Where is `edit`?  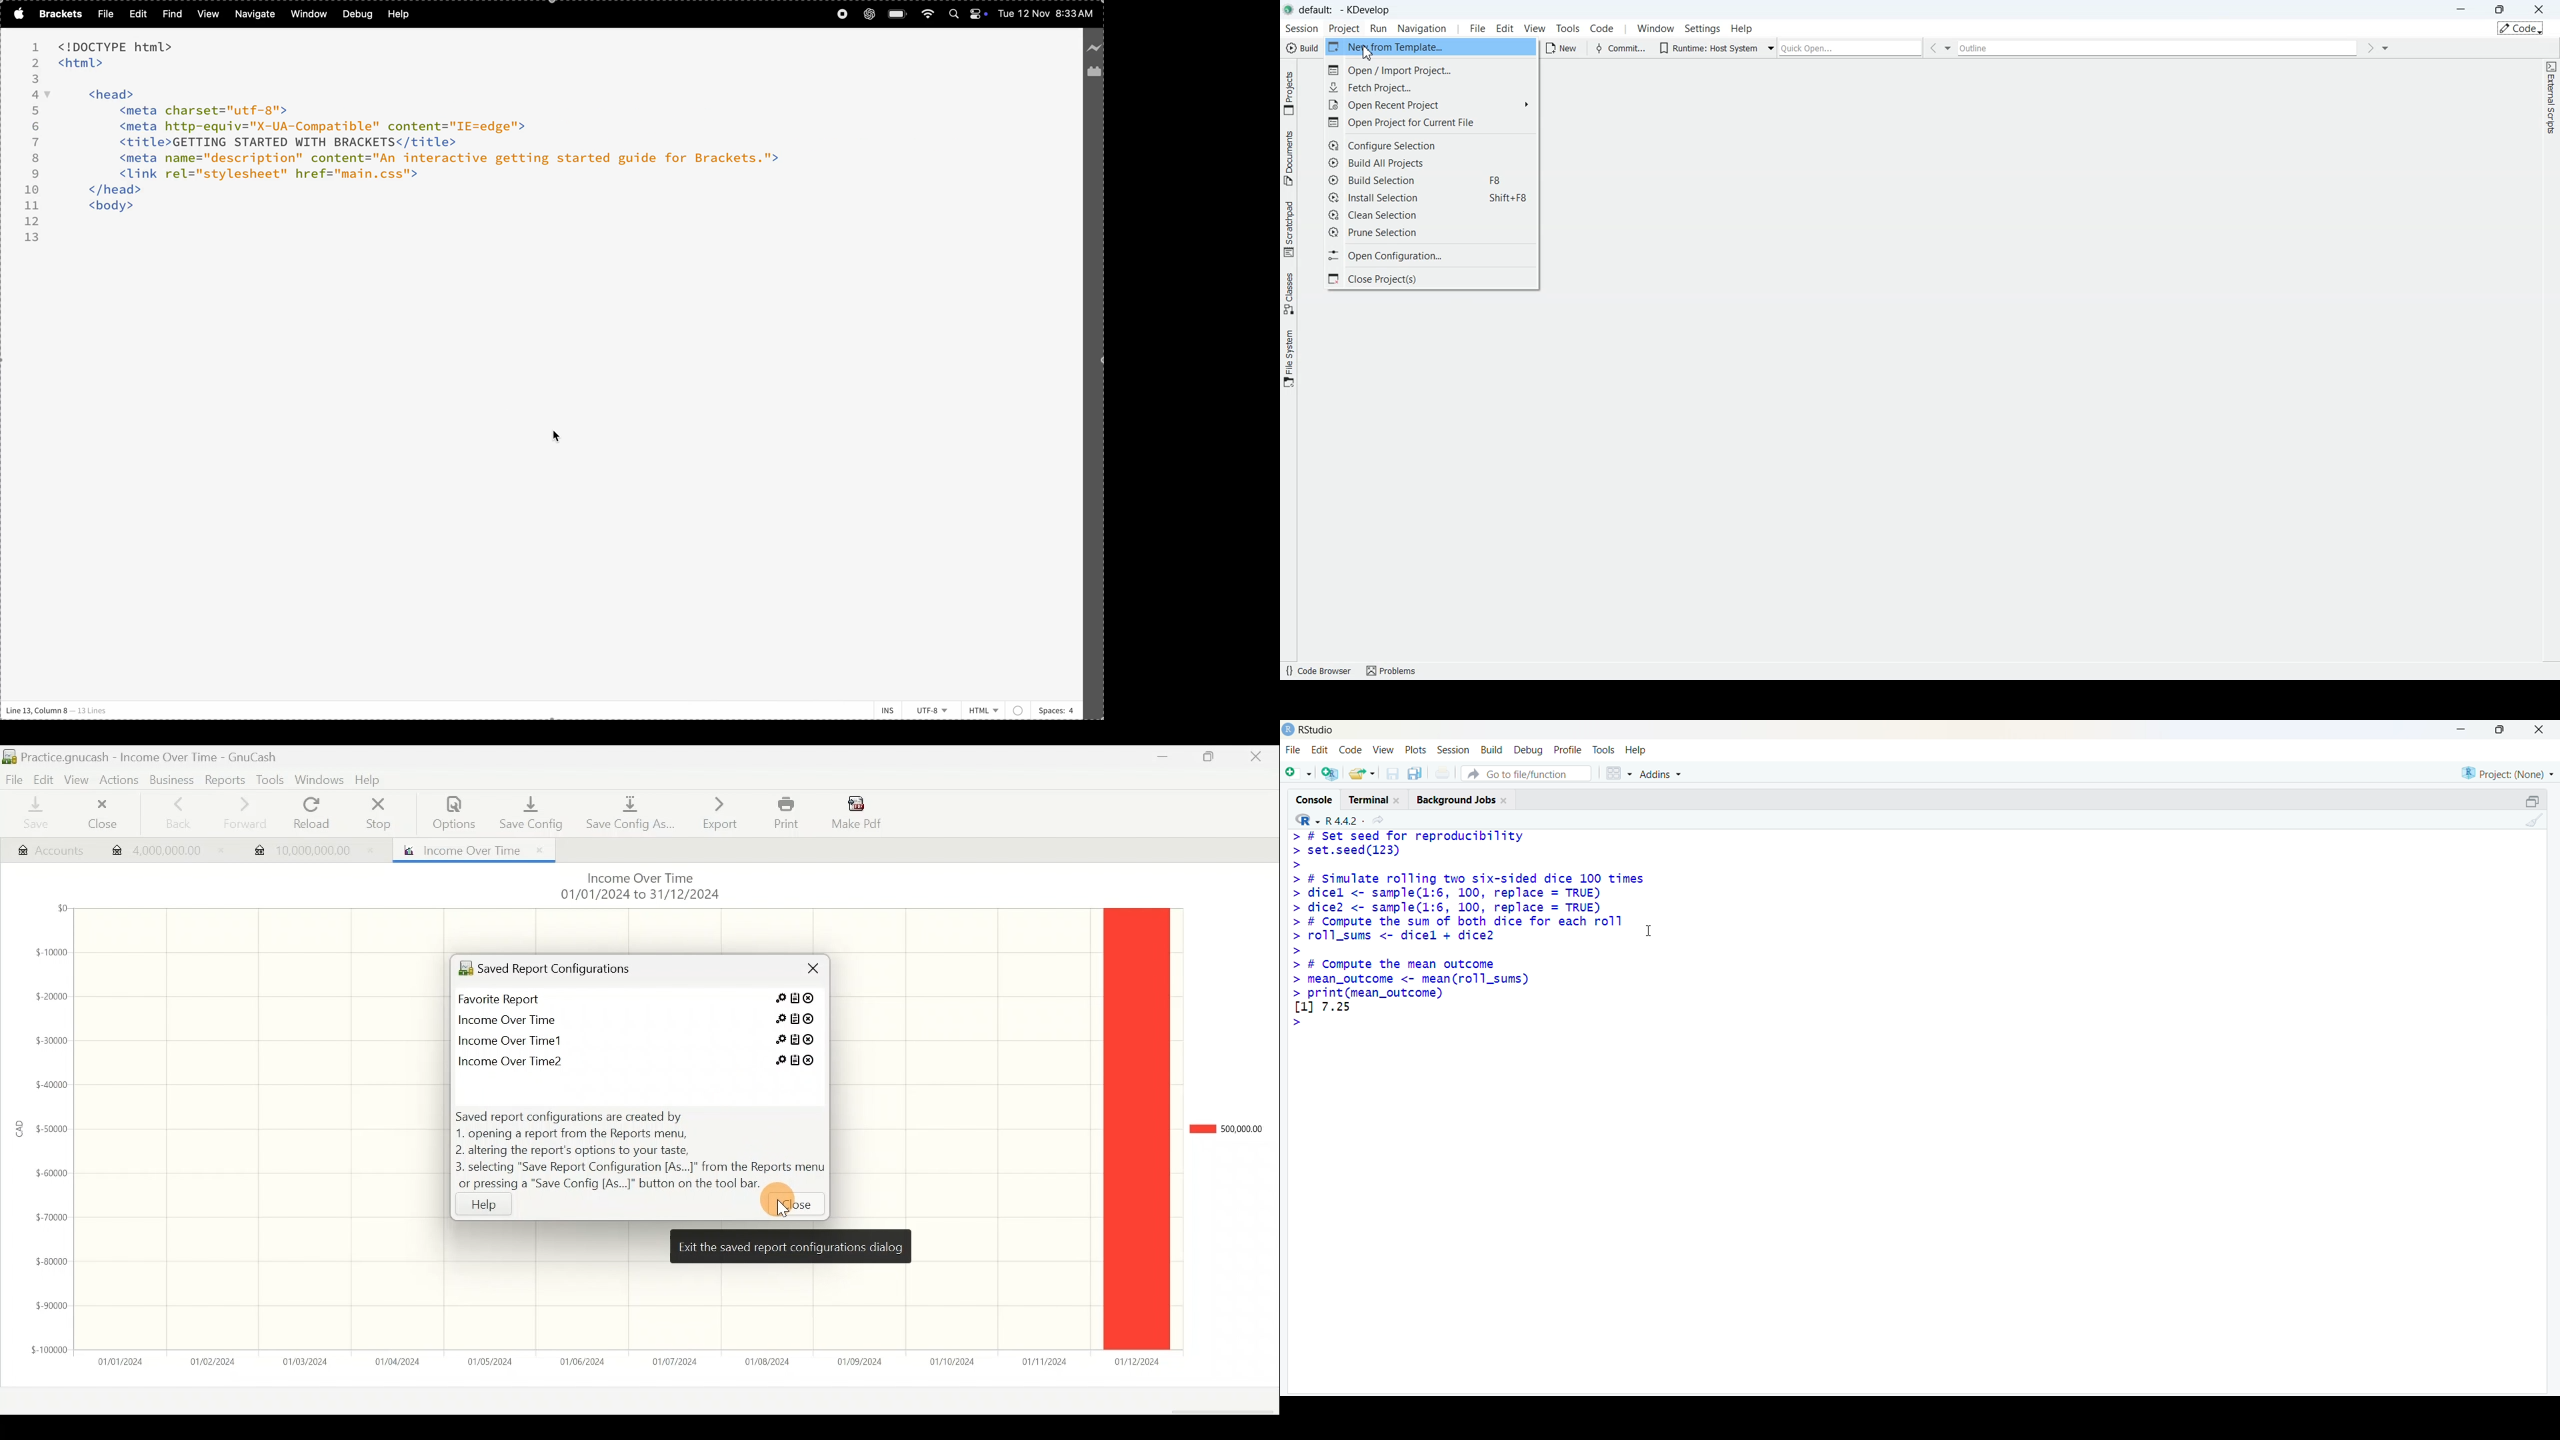
edit is located at coordinates (1320, 749).